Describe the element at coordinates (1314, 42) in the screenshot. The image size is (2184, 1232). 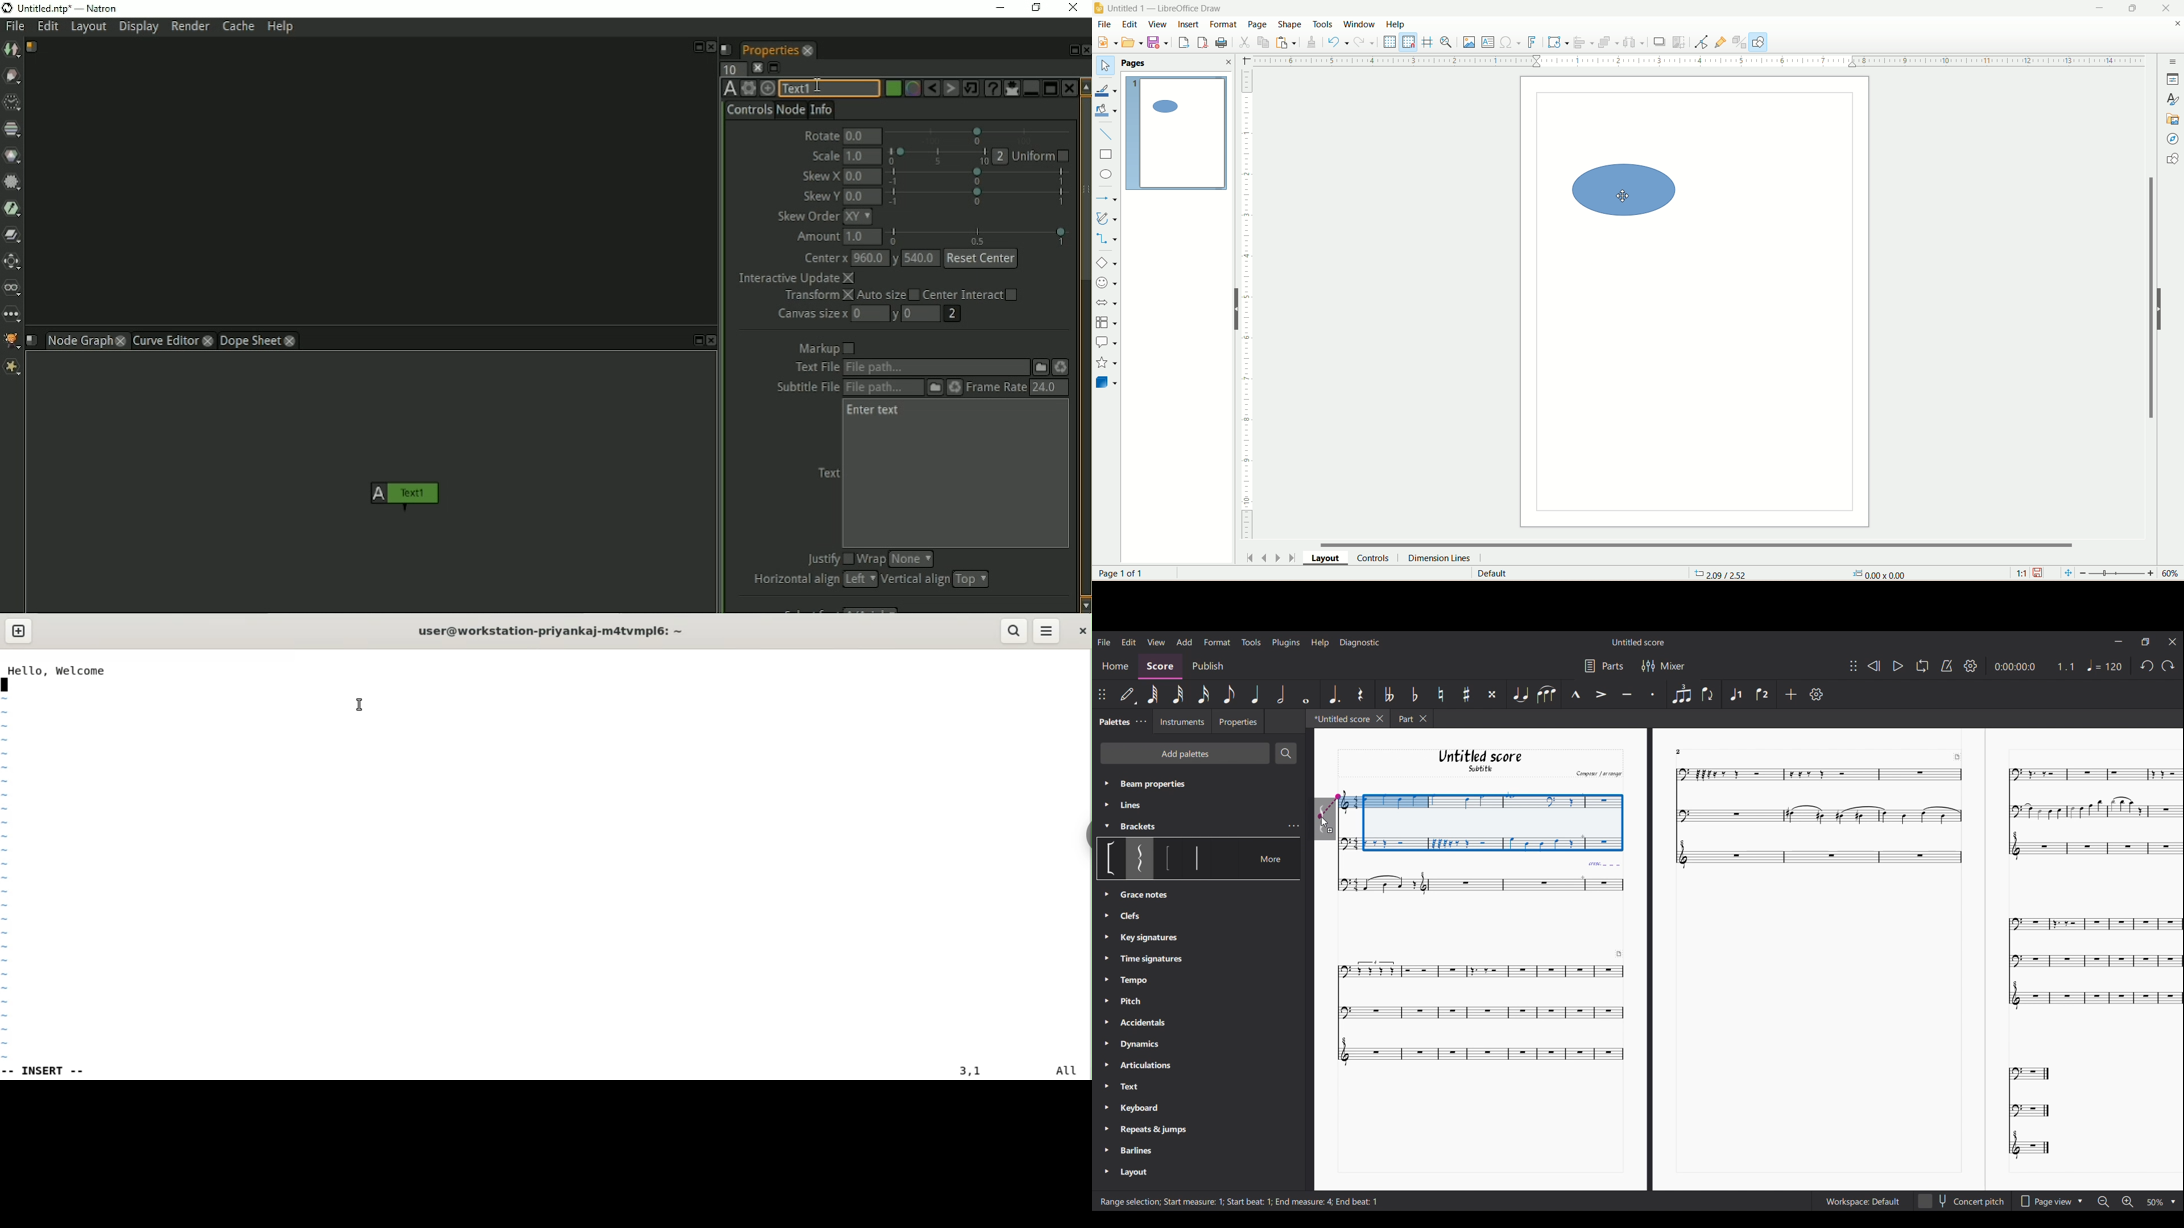
I see `clone formatting` at that location.